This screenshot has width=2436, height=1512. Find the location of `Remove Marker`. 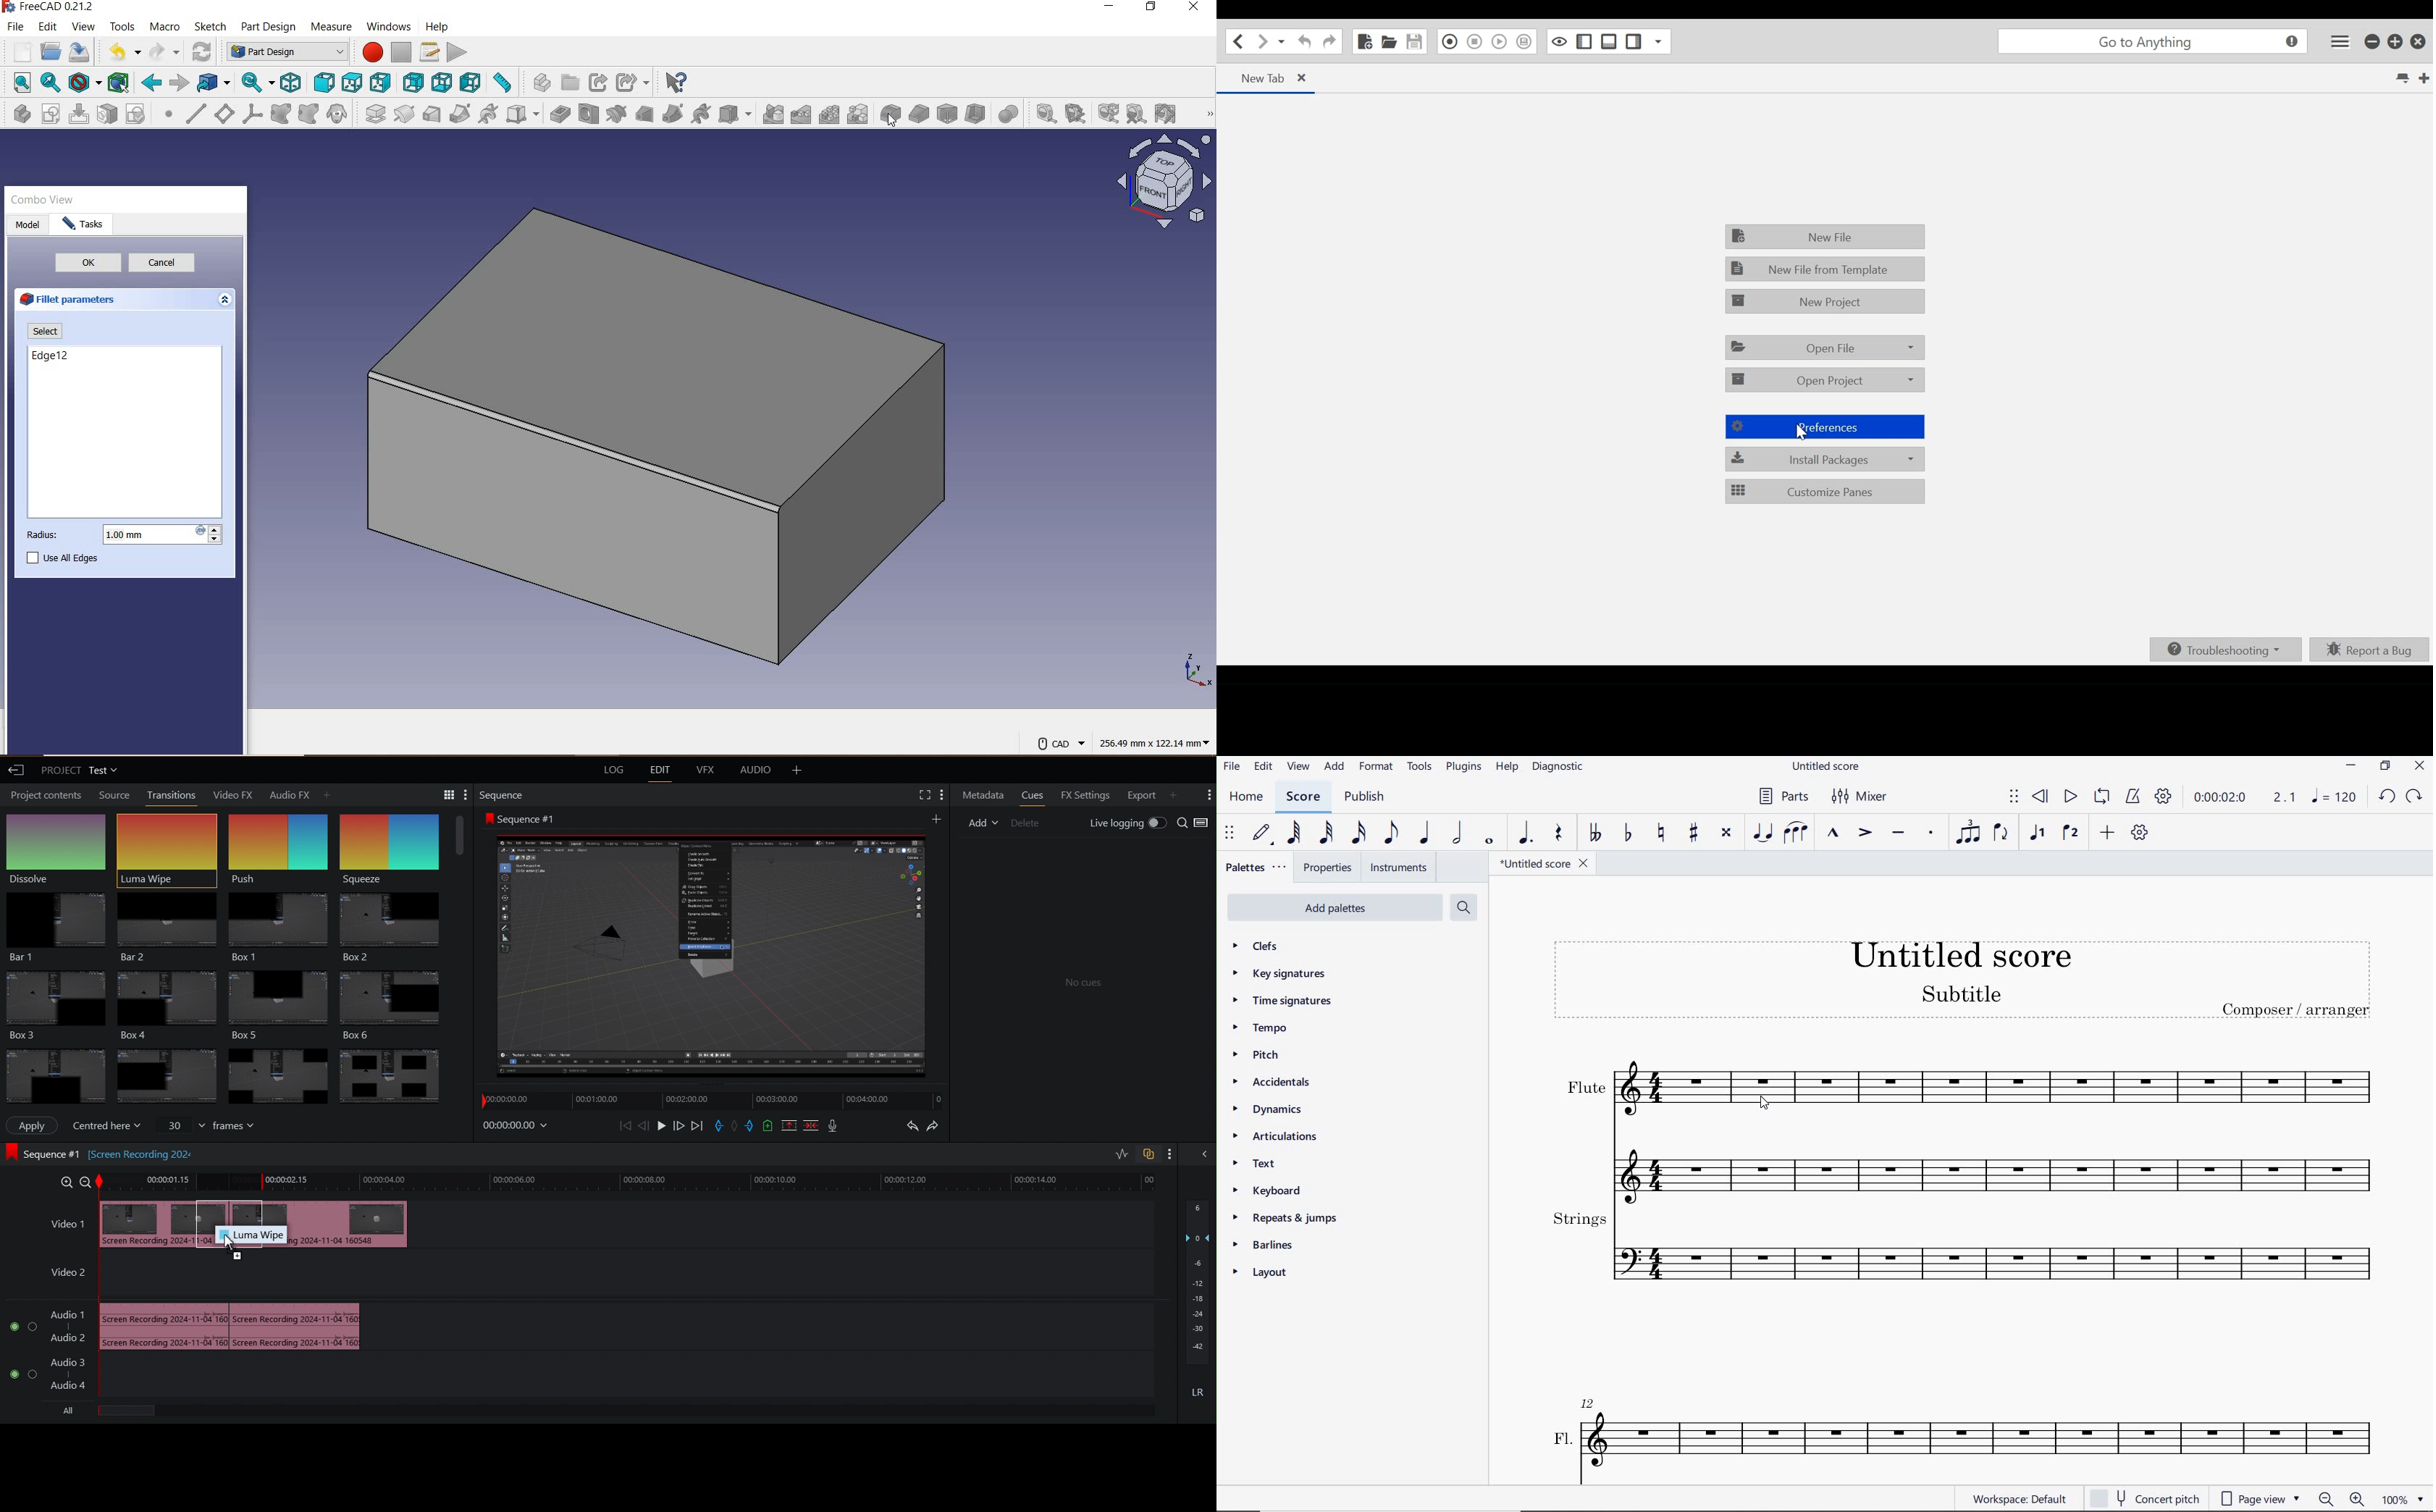

Remove Marker is located at coordinates (736, 1126).